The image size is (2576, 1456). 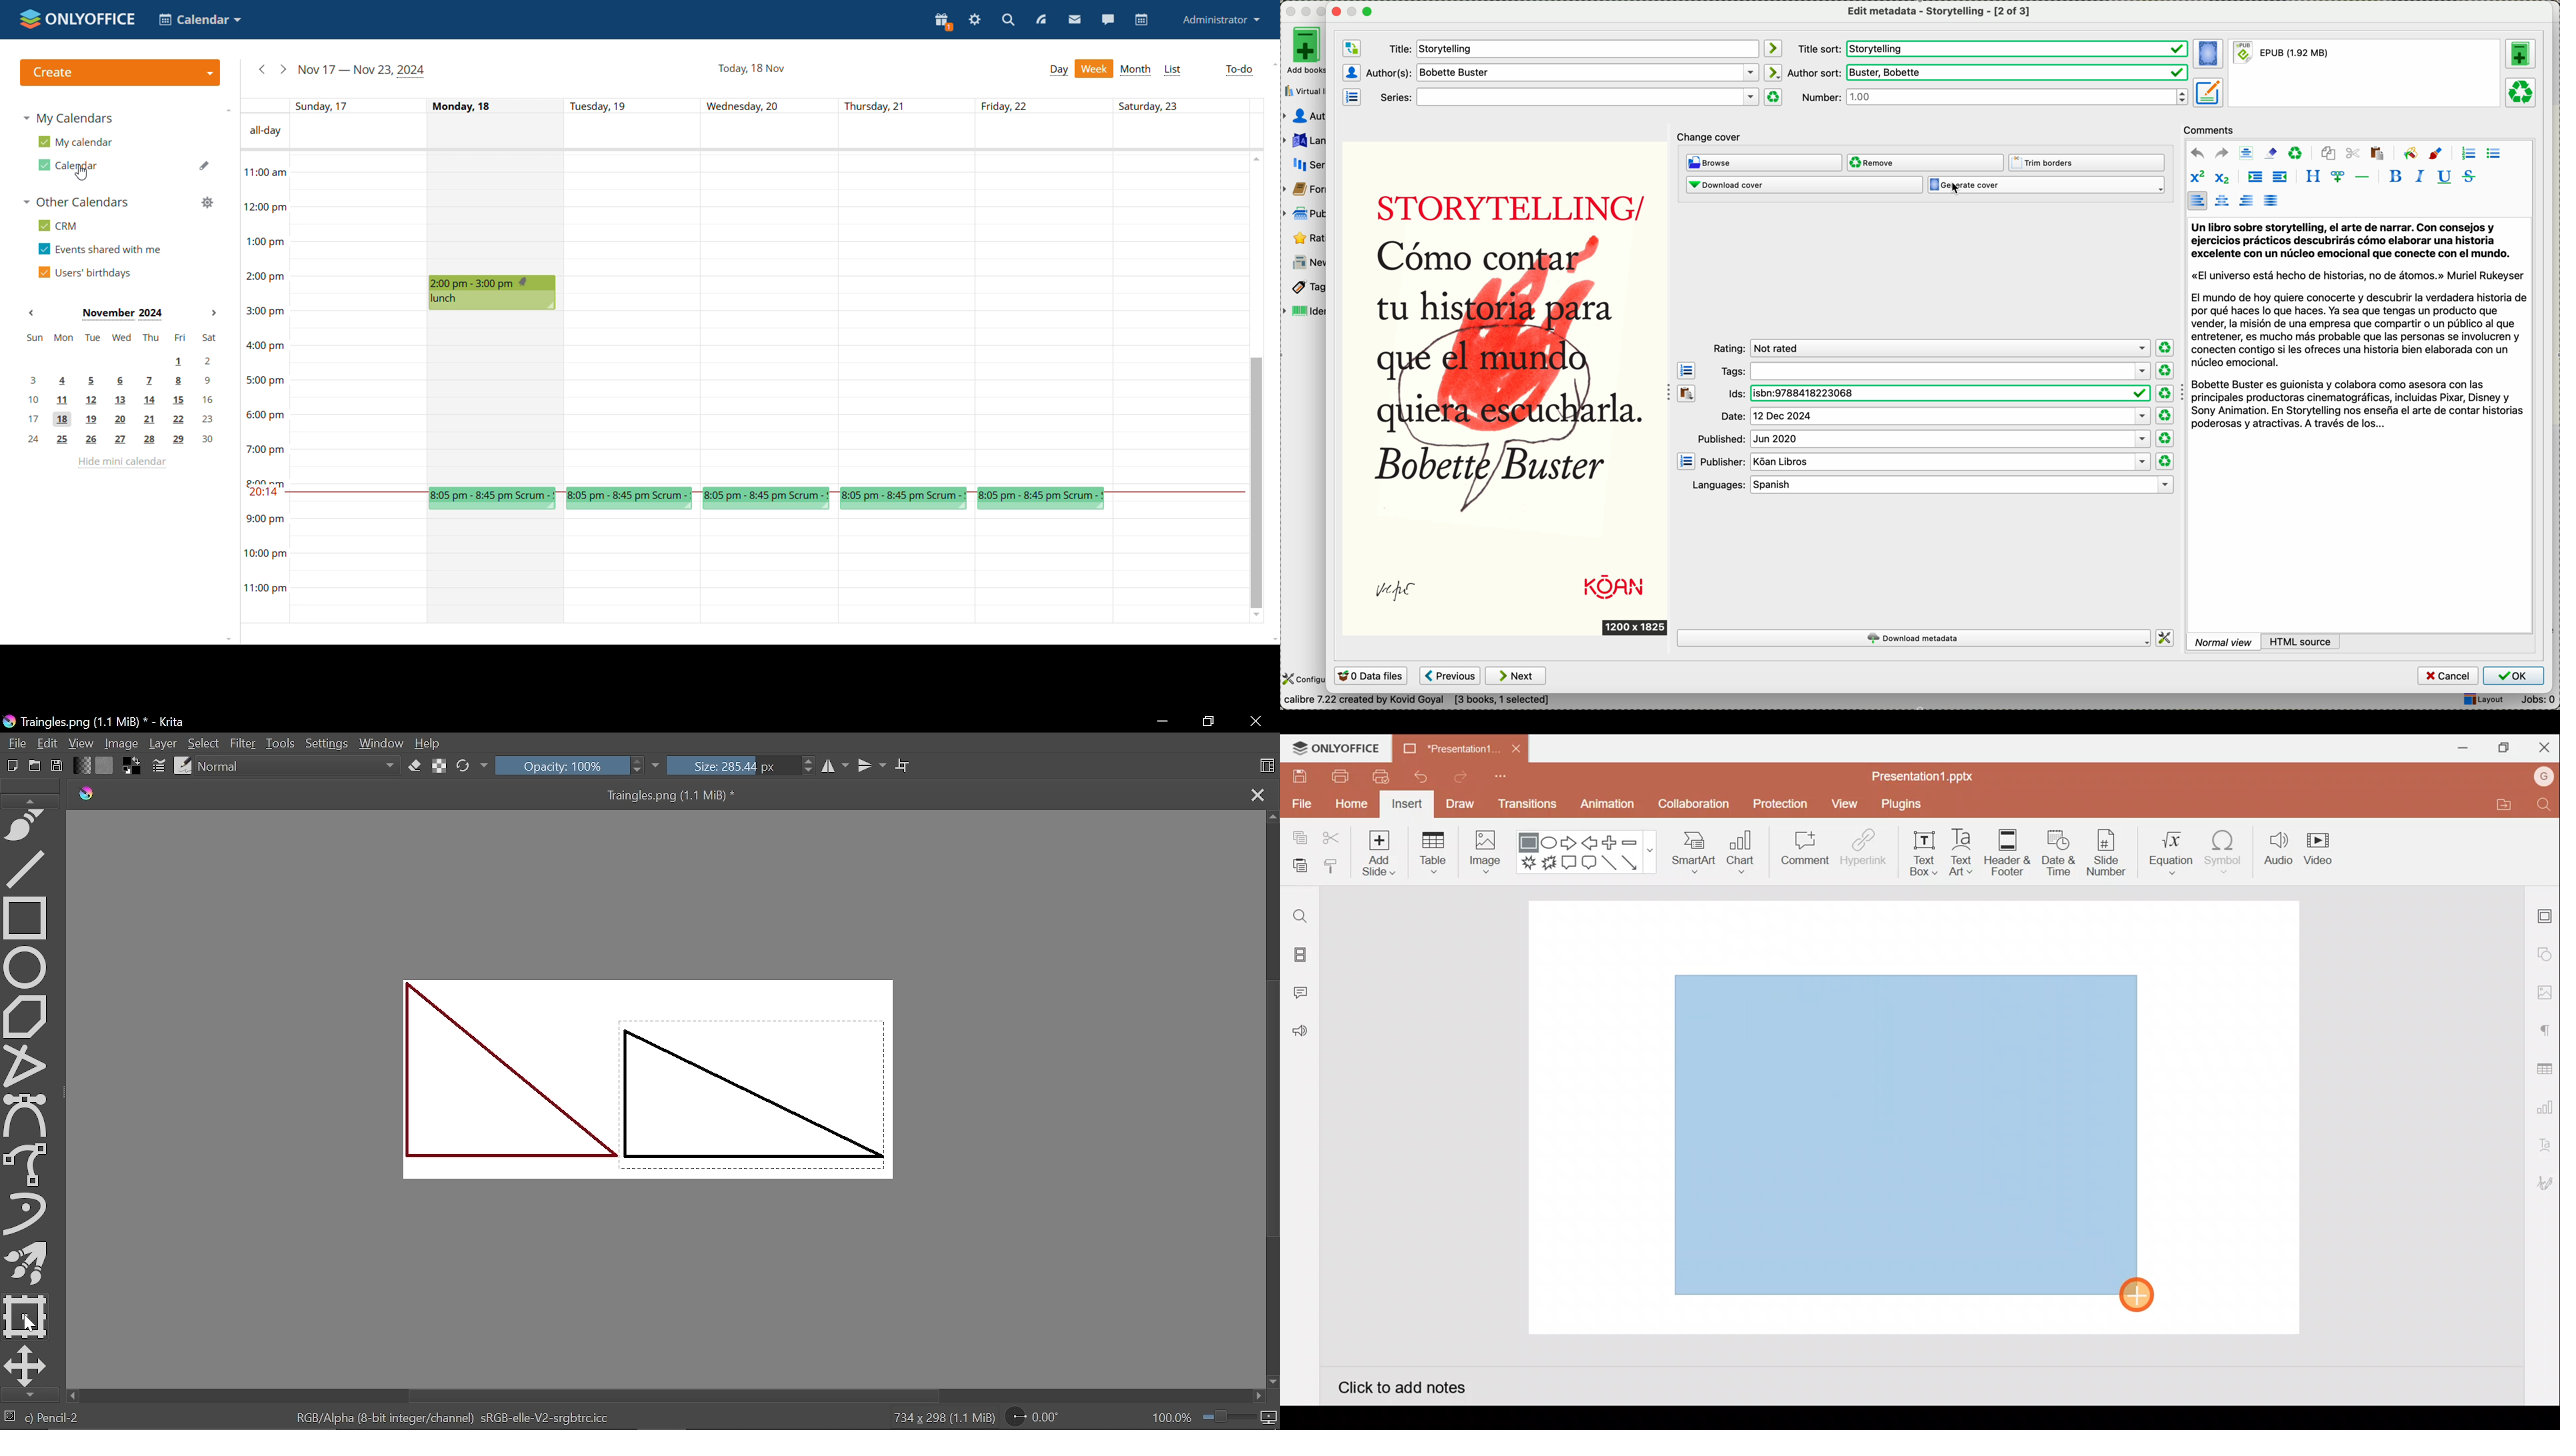 I want to click on ONLYOFFICE, so click(x=1337, y=748).